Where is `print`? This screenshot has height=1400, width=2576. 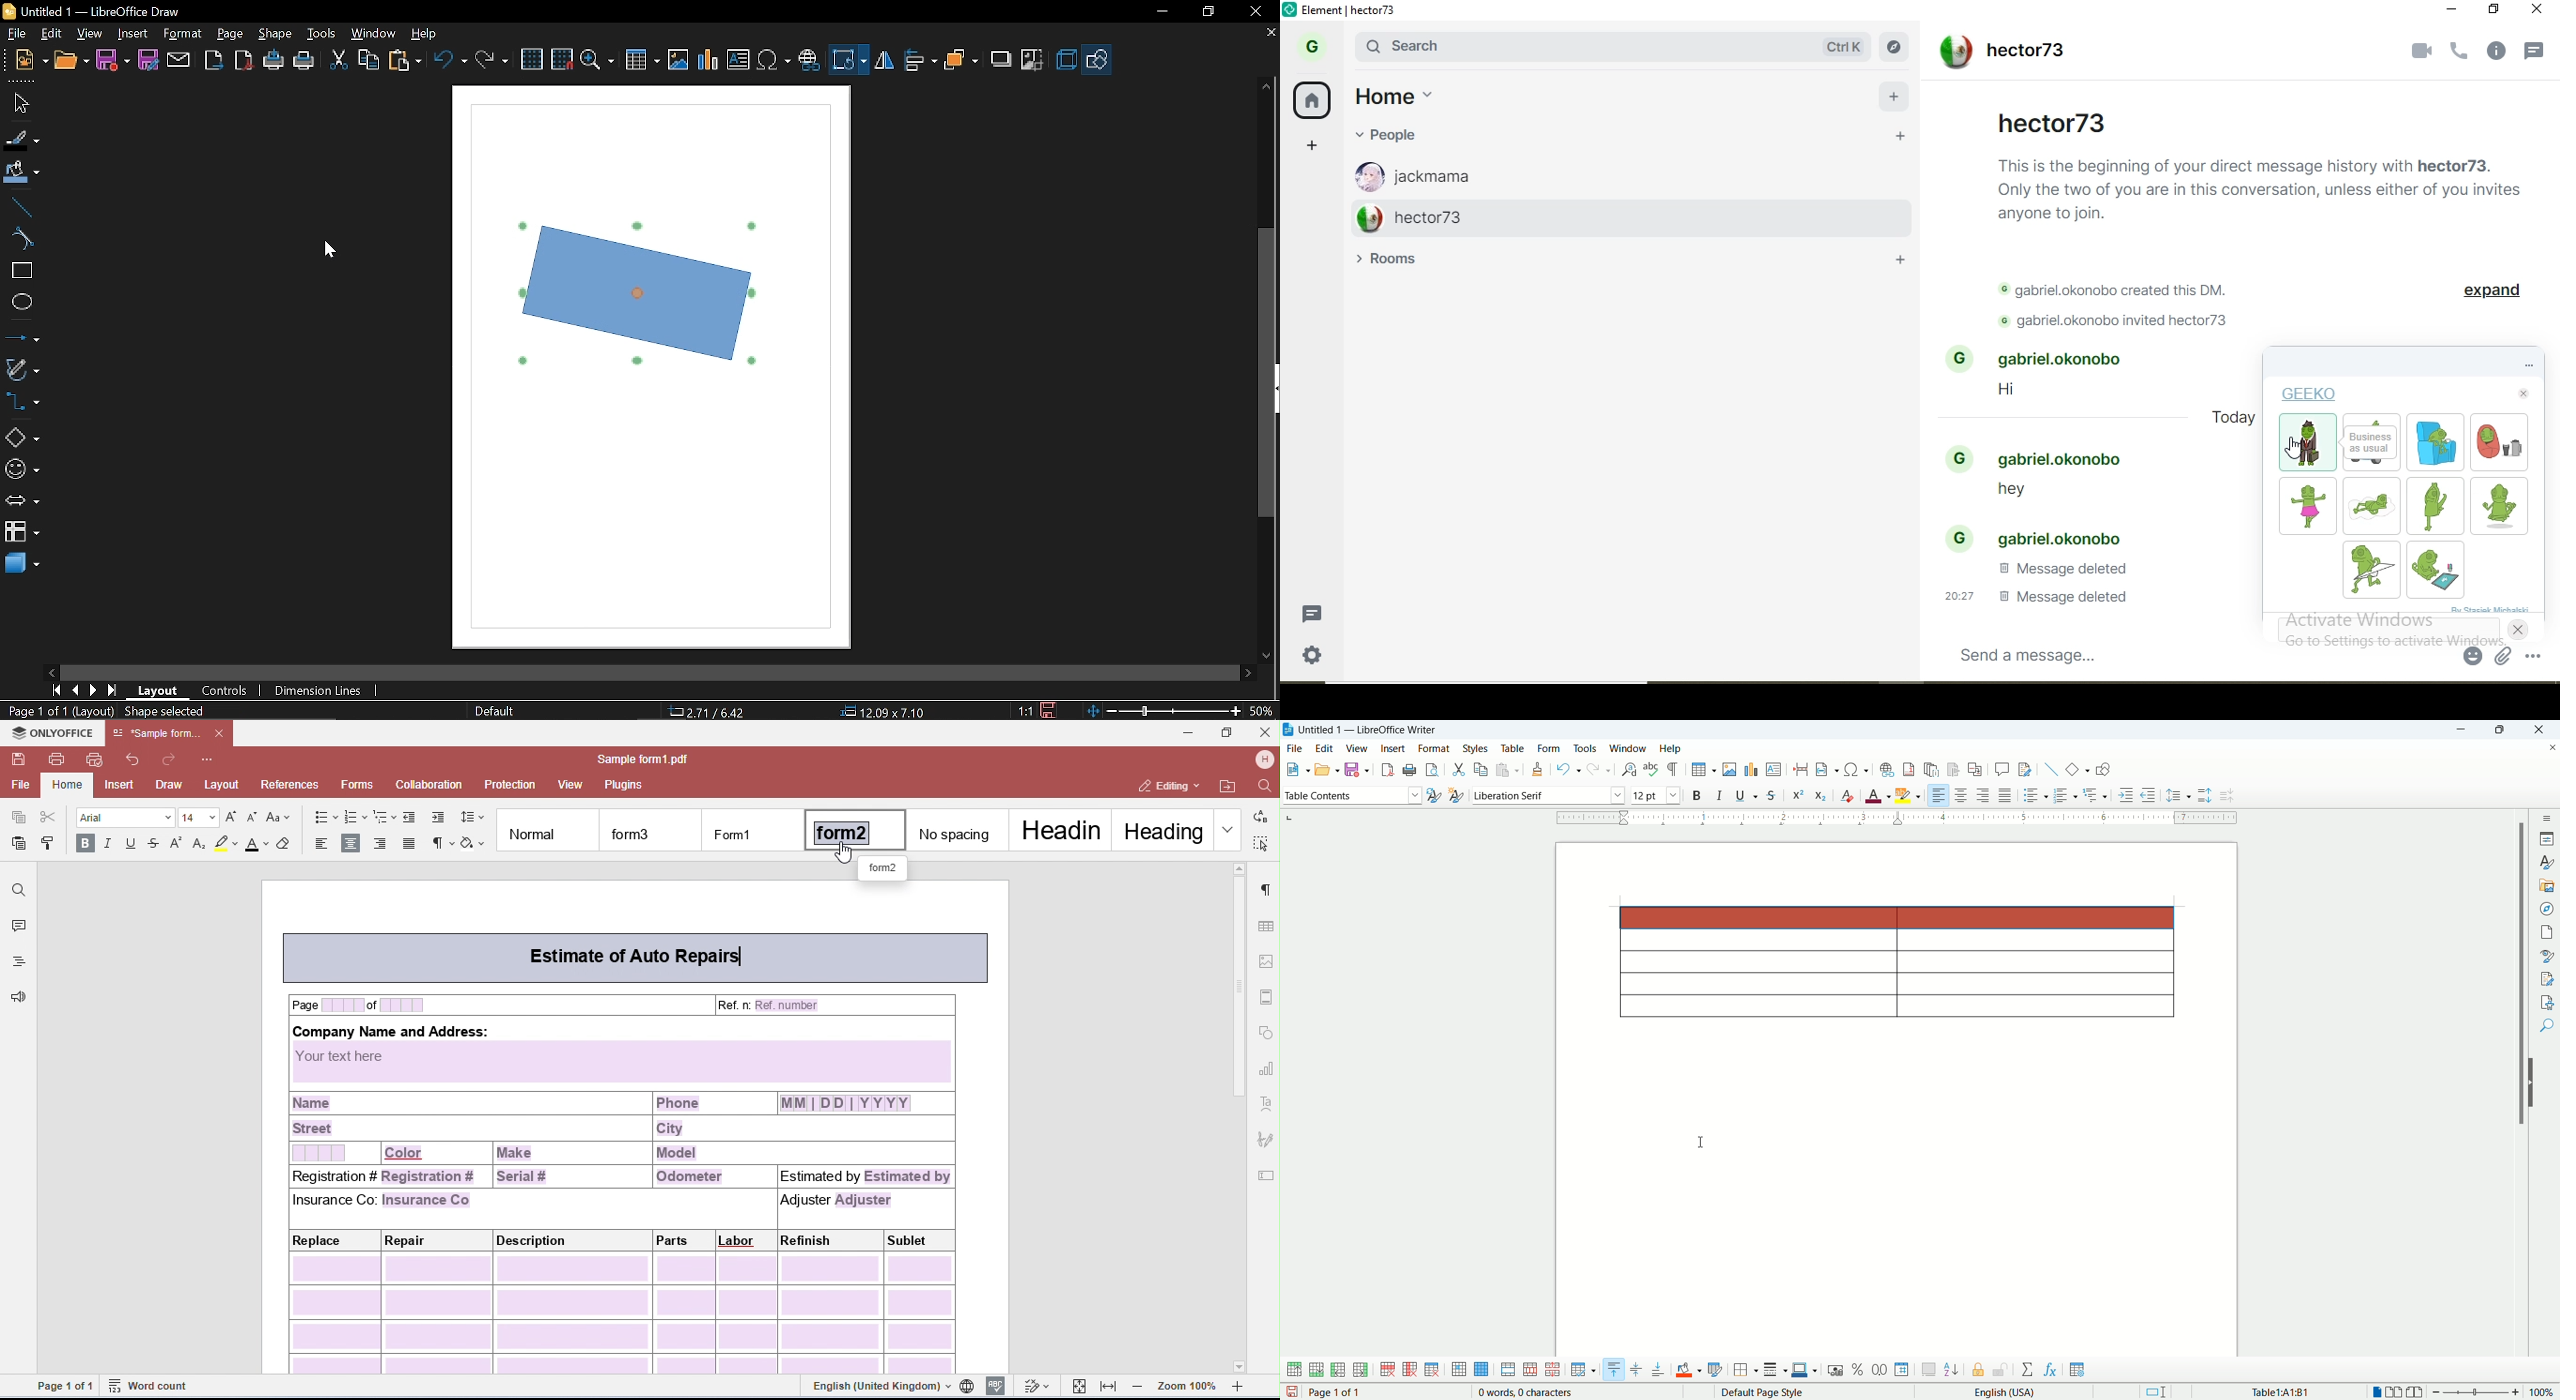 print is located at coordinates (305, 62).